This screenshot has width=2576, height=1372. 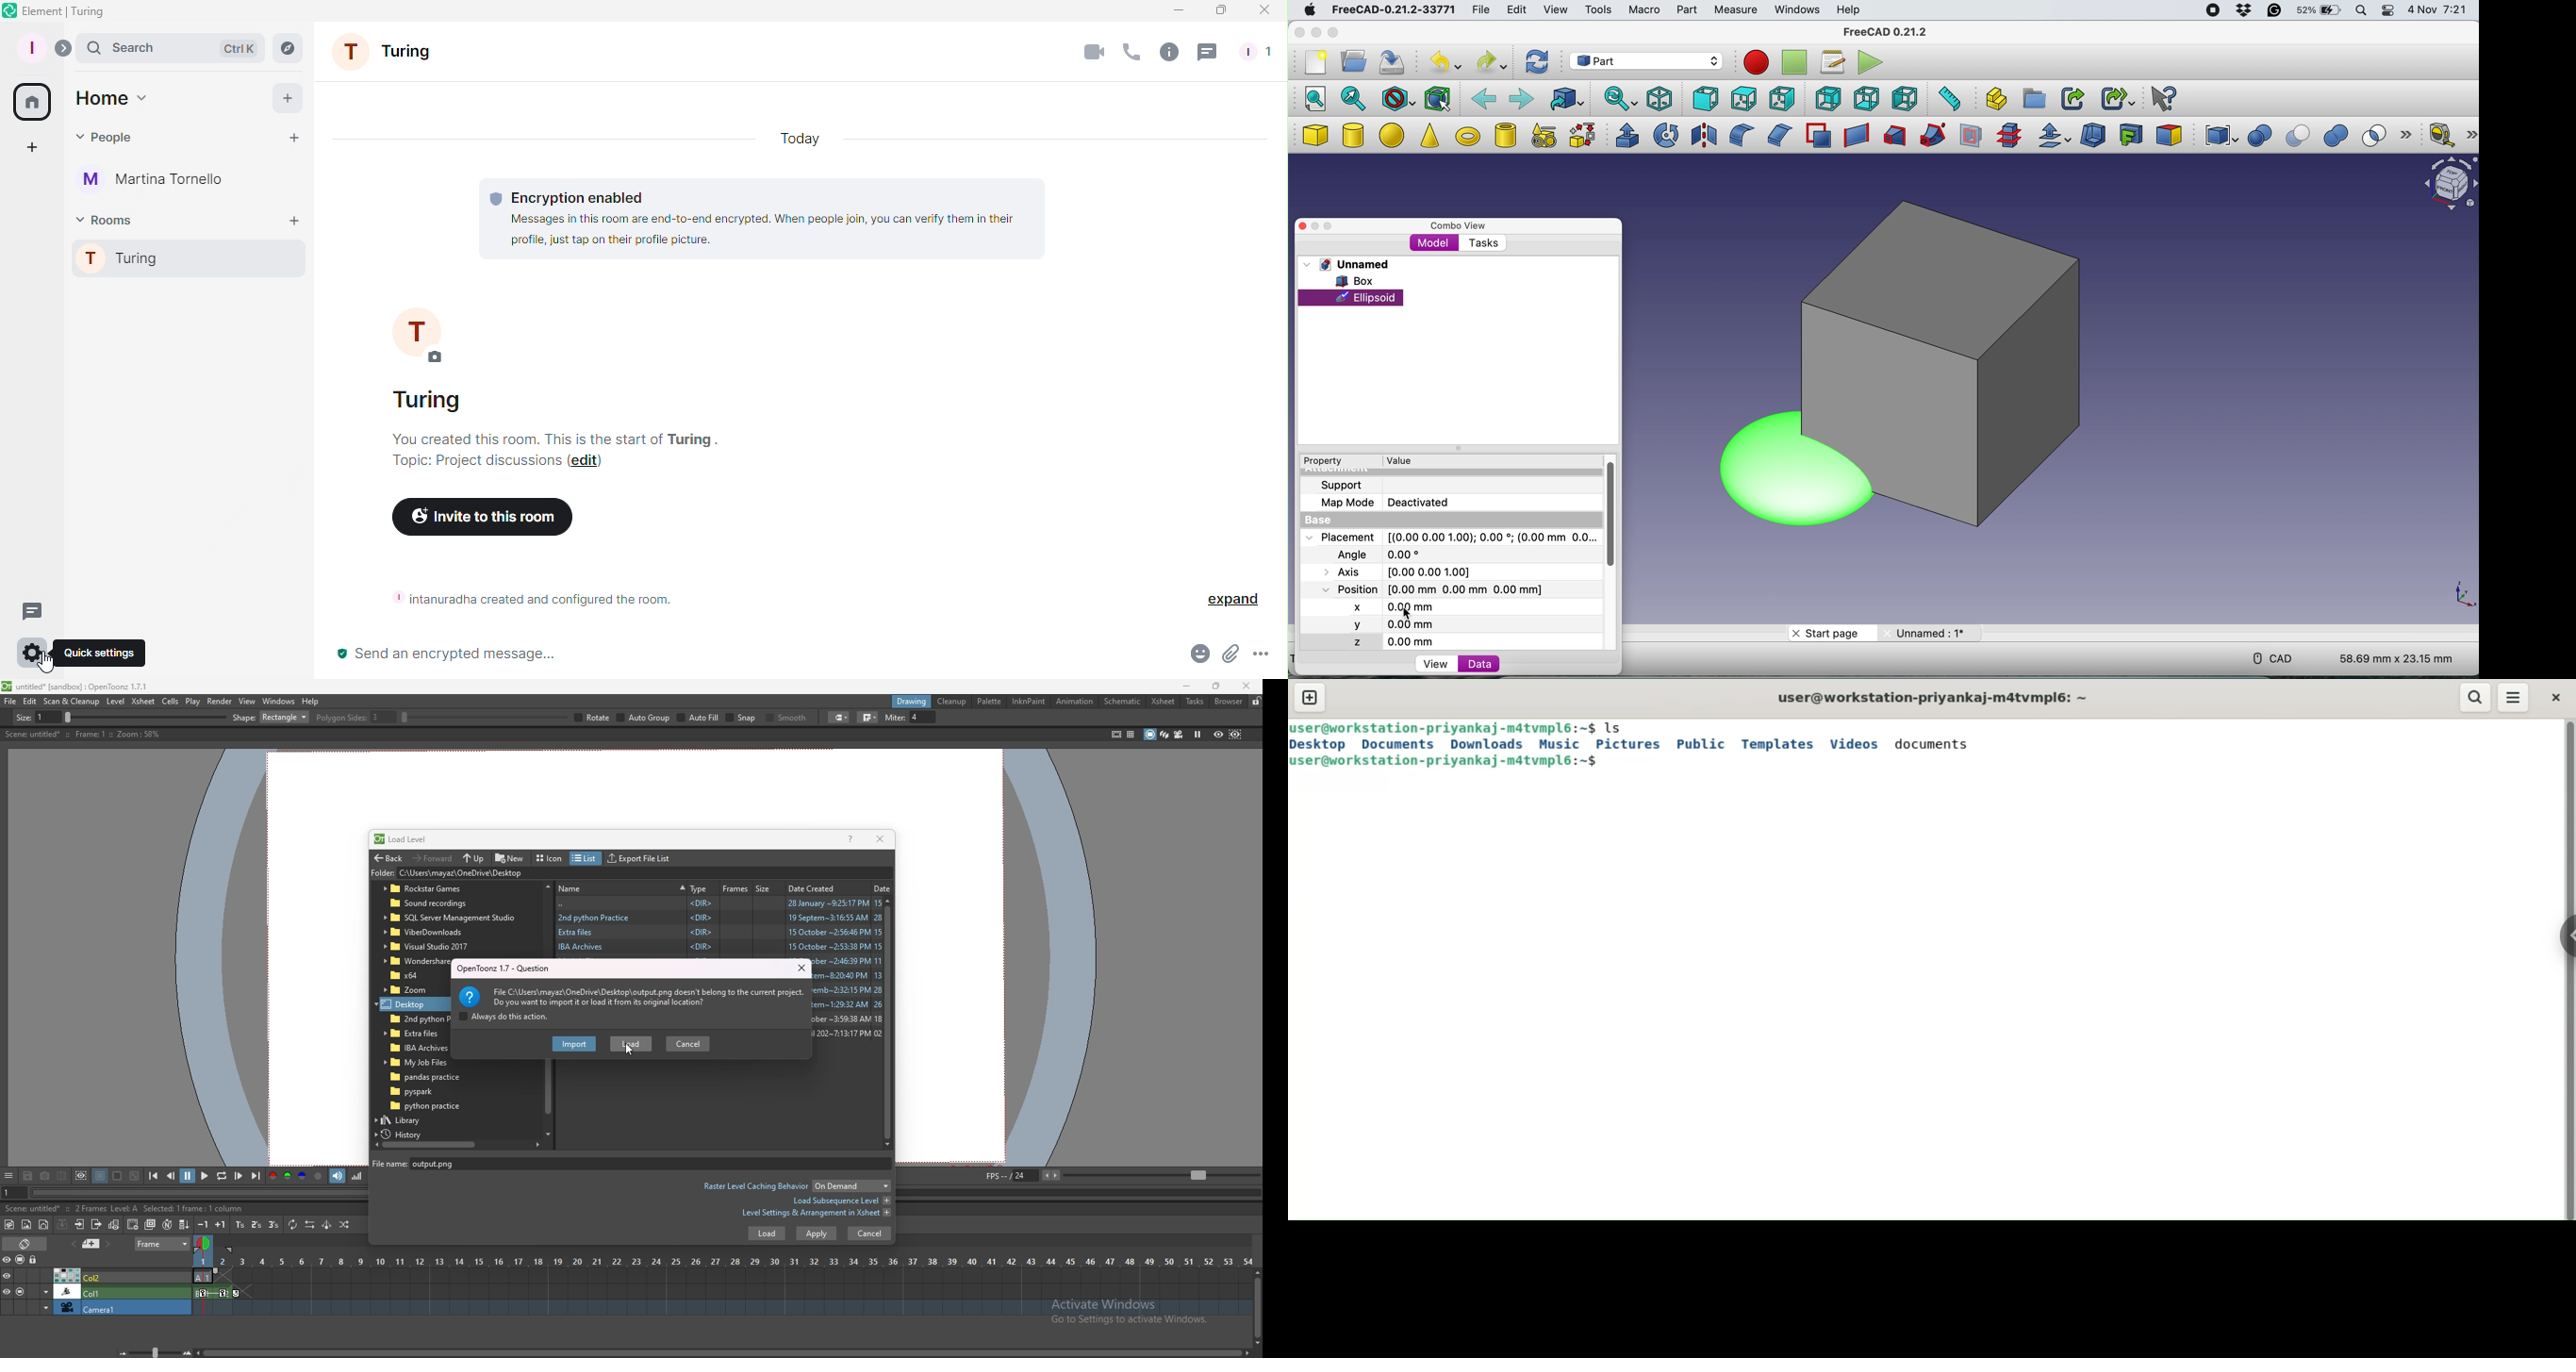 I want to click on Attachment, so click(x=1230, y=655).